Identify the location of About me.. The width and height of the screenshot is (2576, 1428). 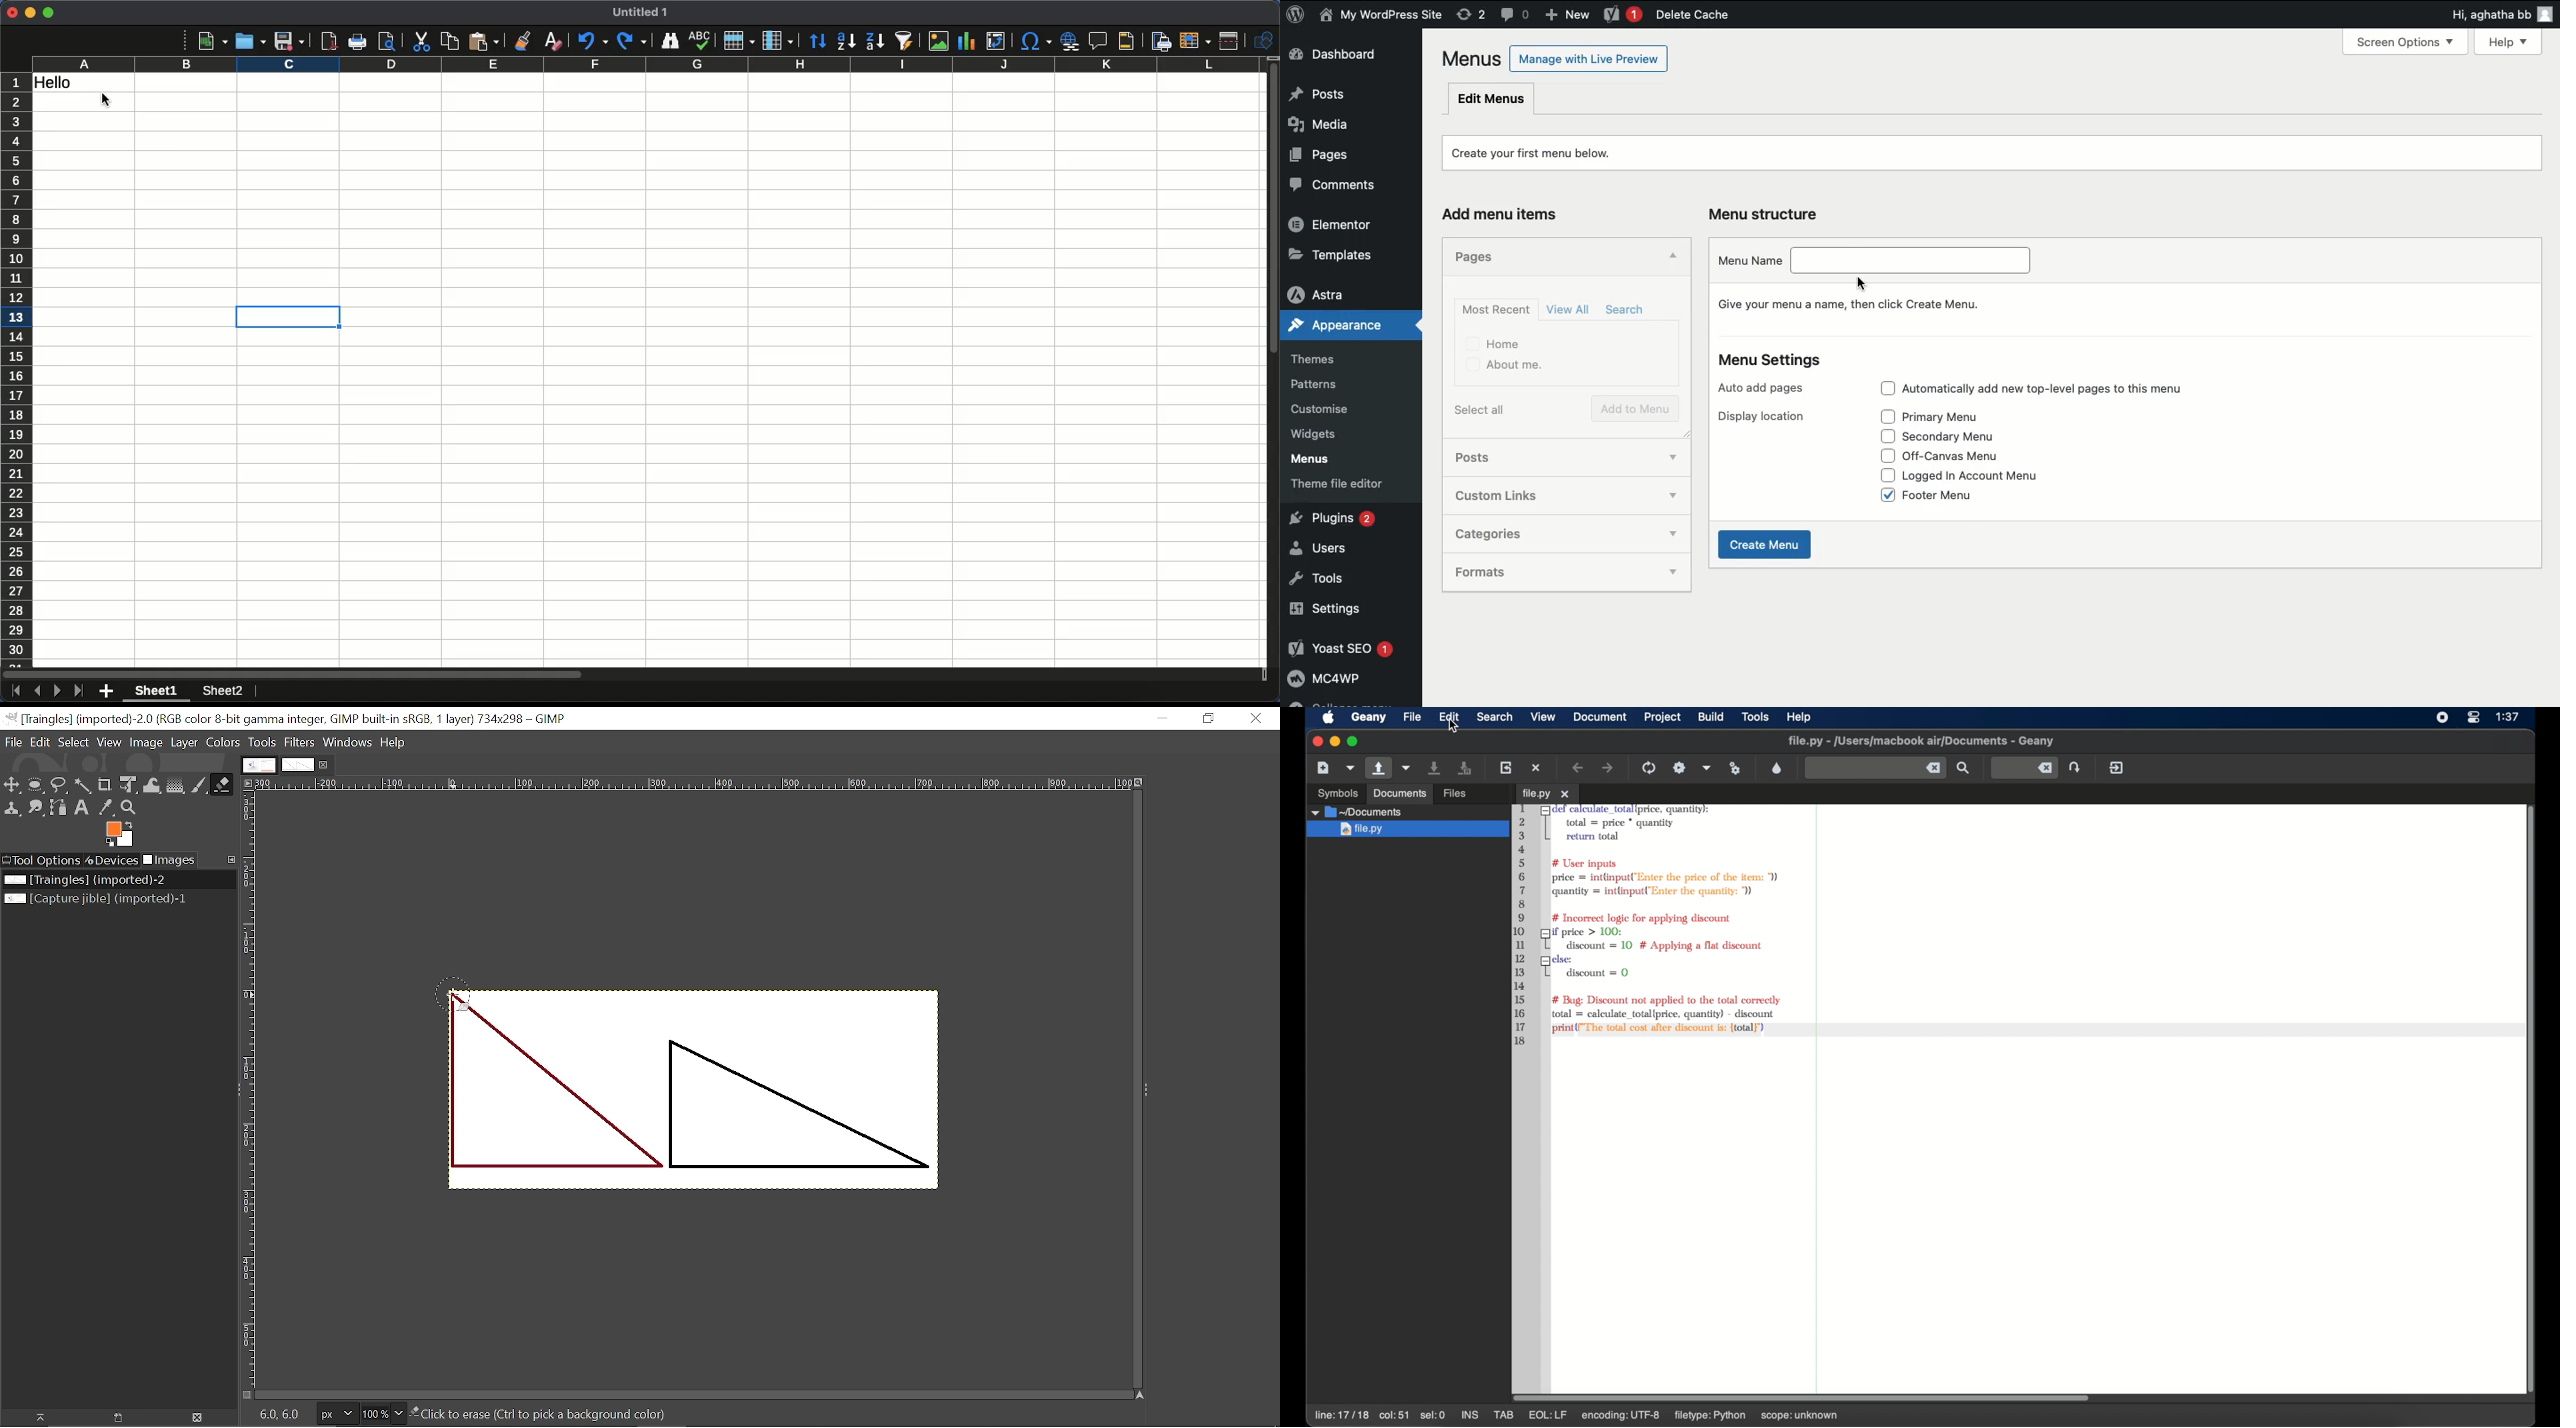
(1503, 366).